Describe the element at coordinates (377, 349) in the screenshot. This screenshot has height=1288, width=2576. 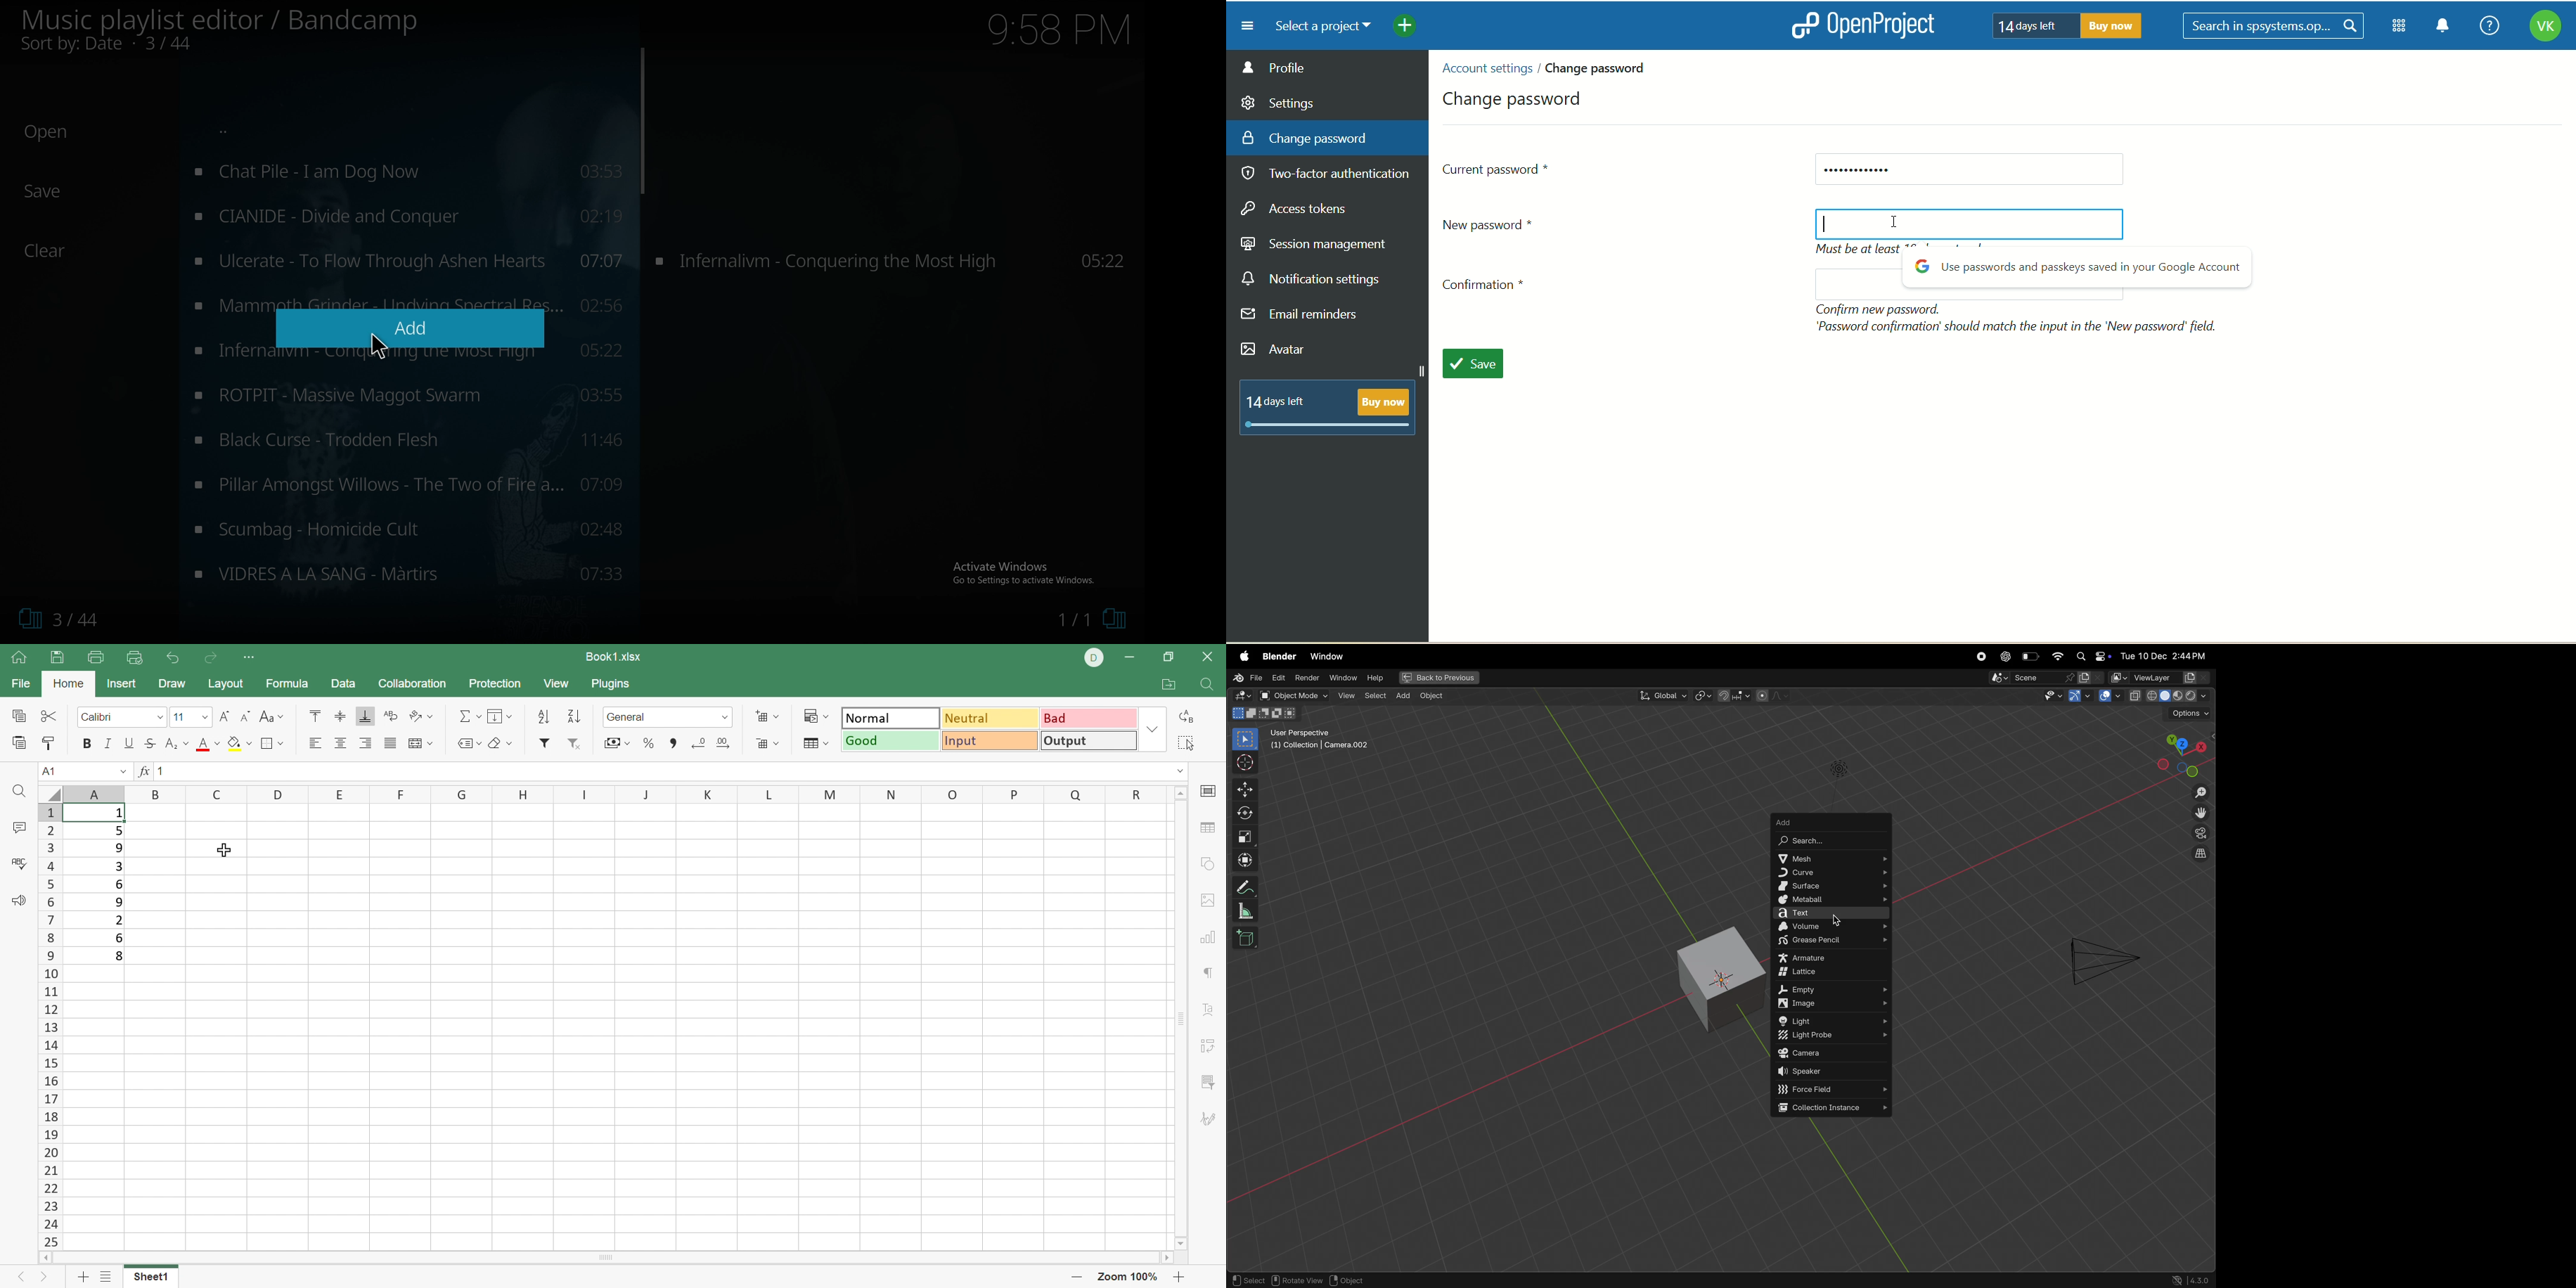
I see `Pointer Cursor` at that location.